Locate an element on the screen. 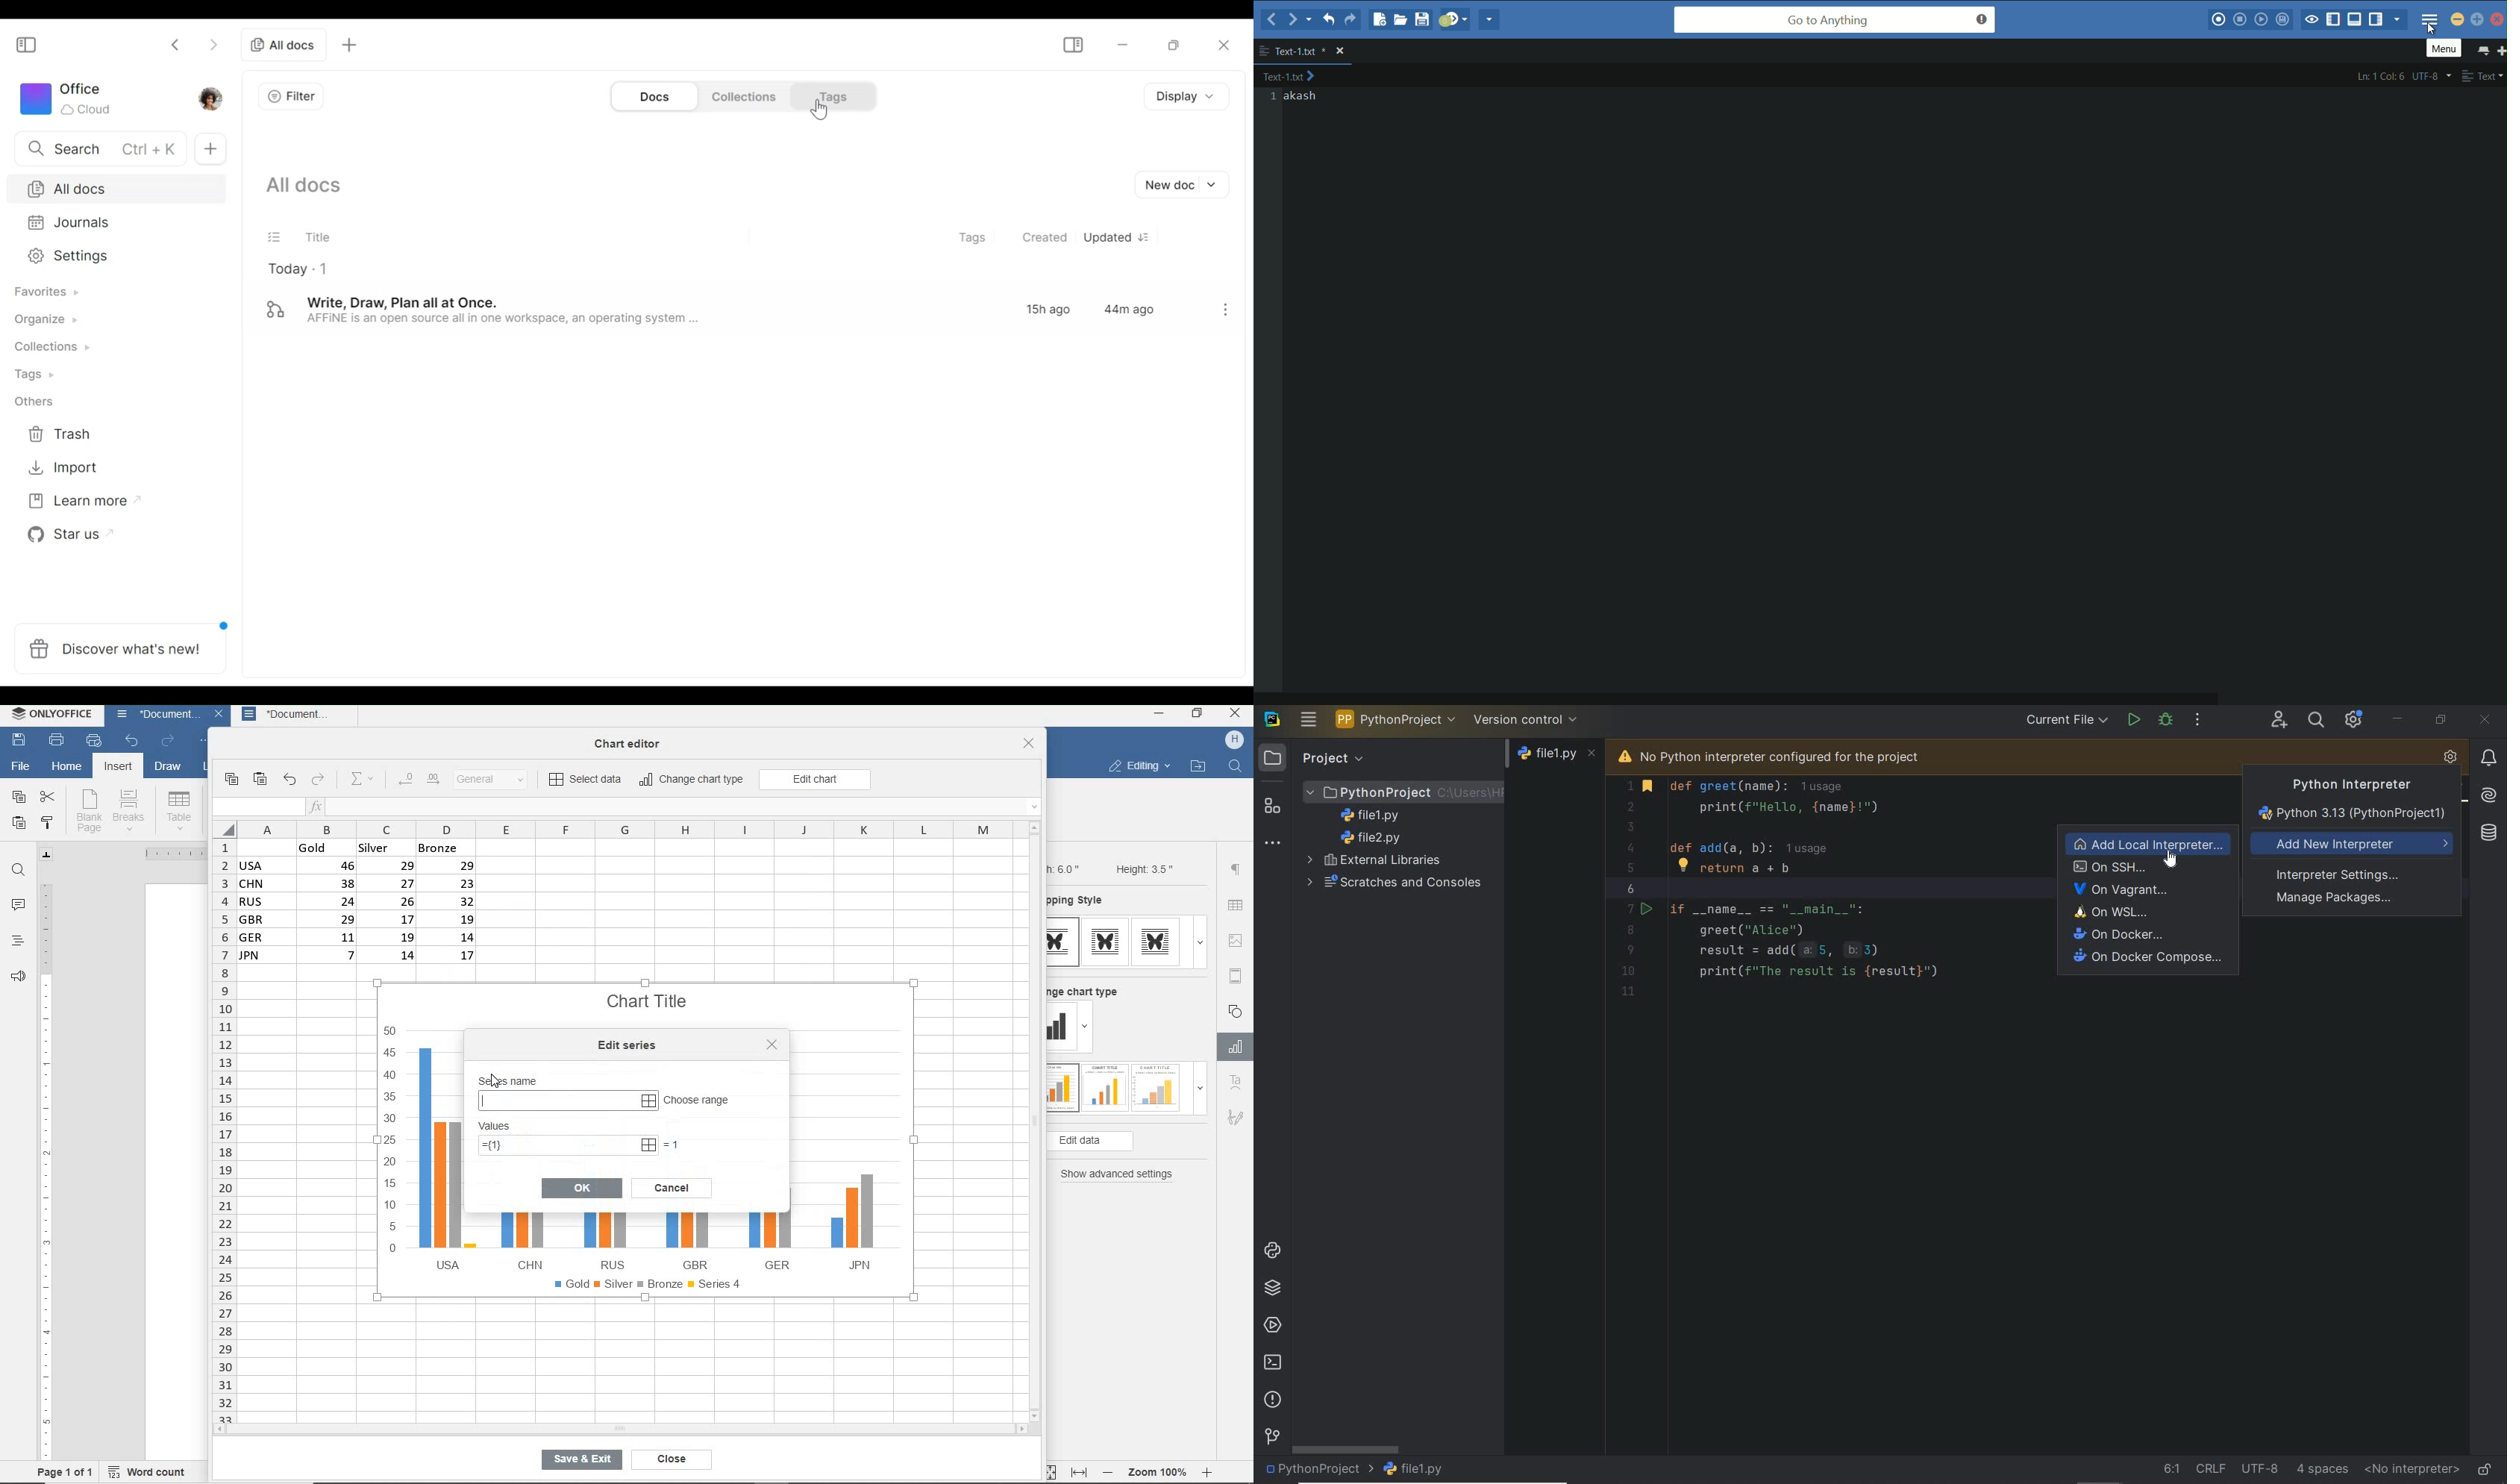 The image size is (2520, 1484). ruler is located at coordinates (46, 1165).